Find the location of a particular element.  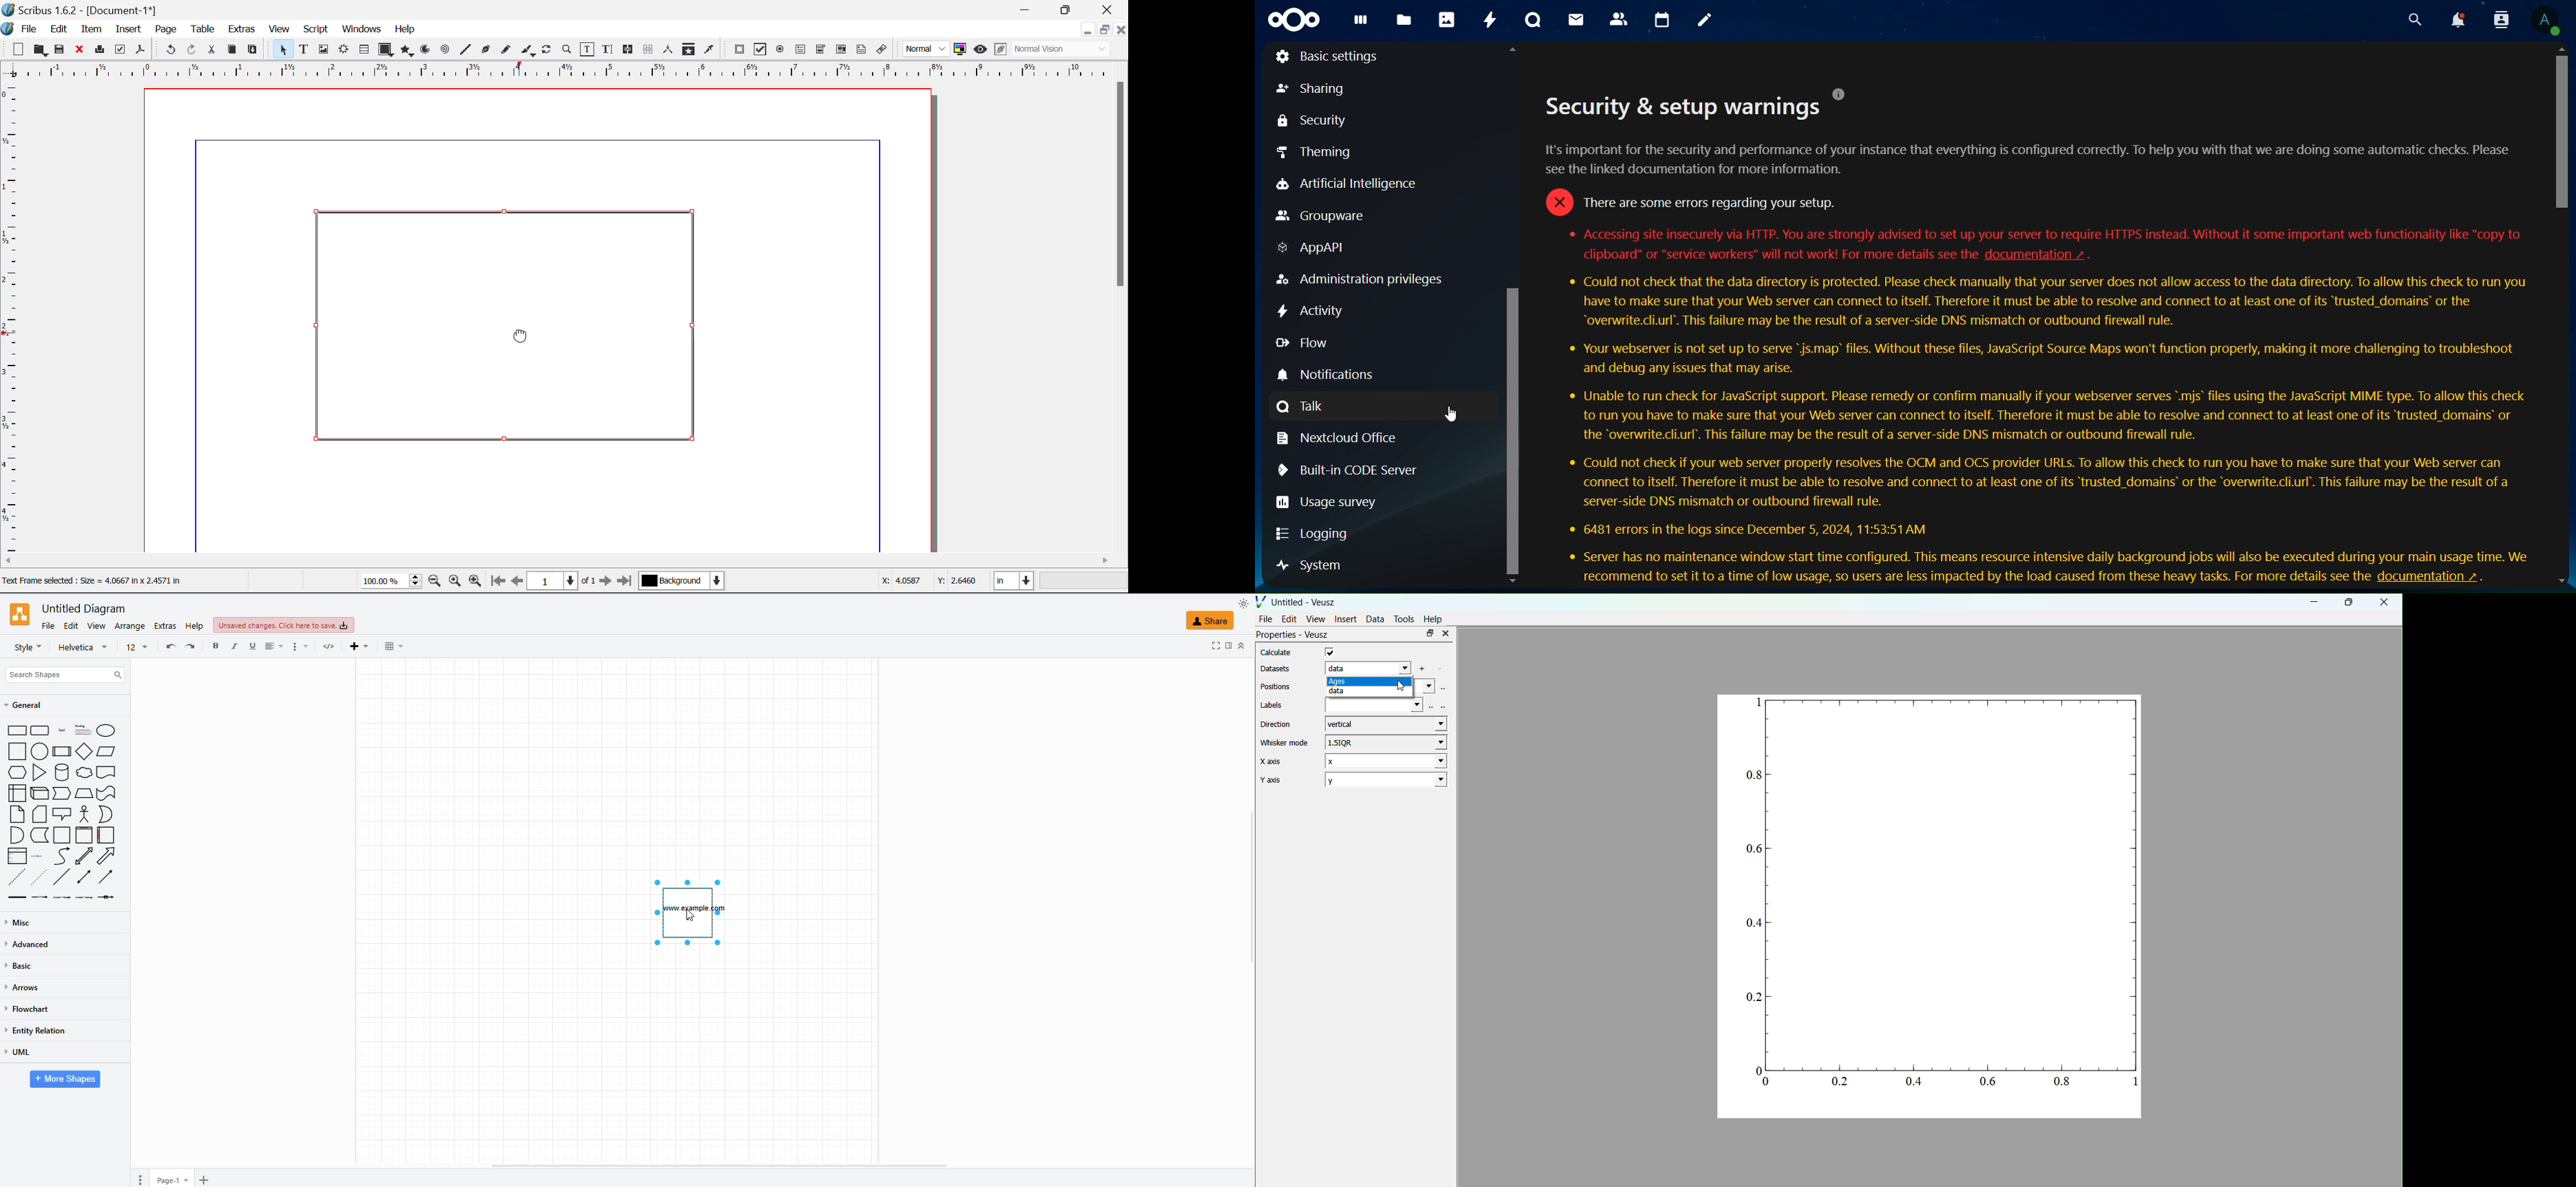

redo is located at coordinates (194, 648).